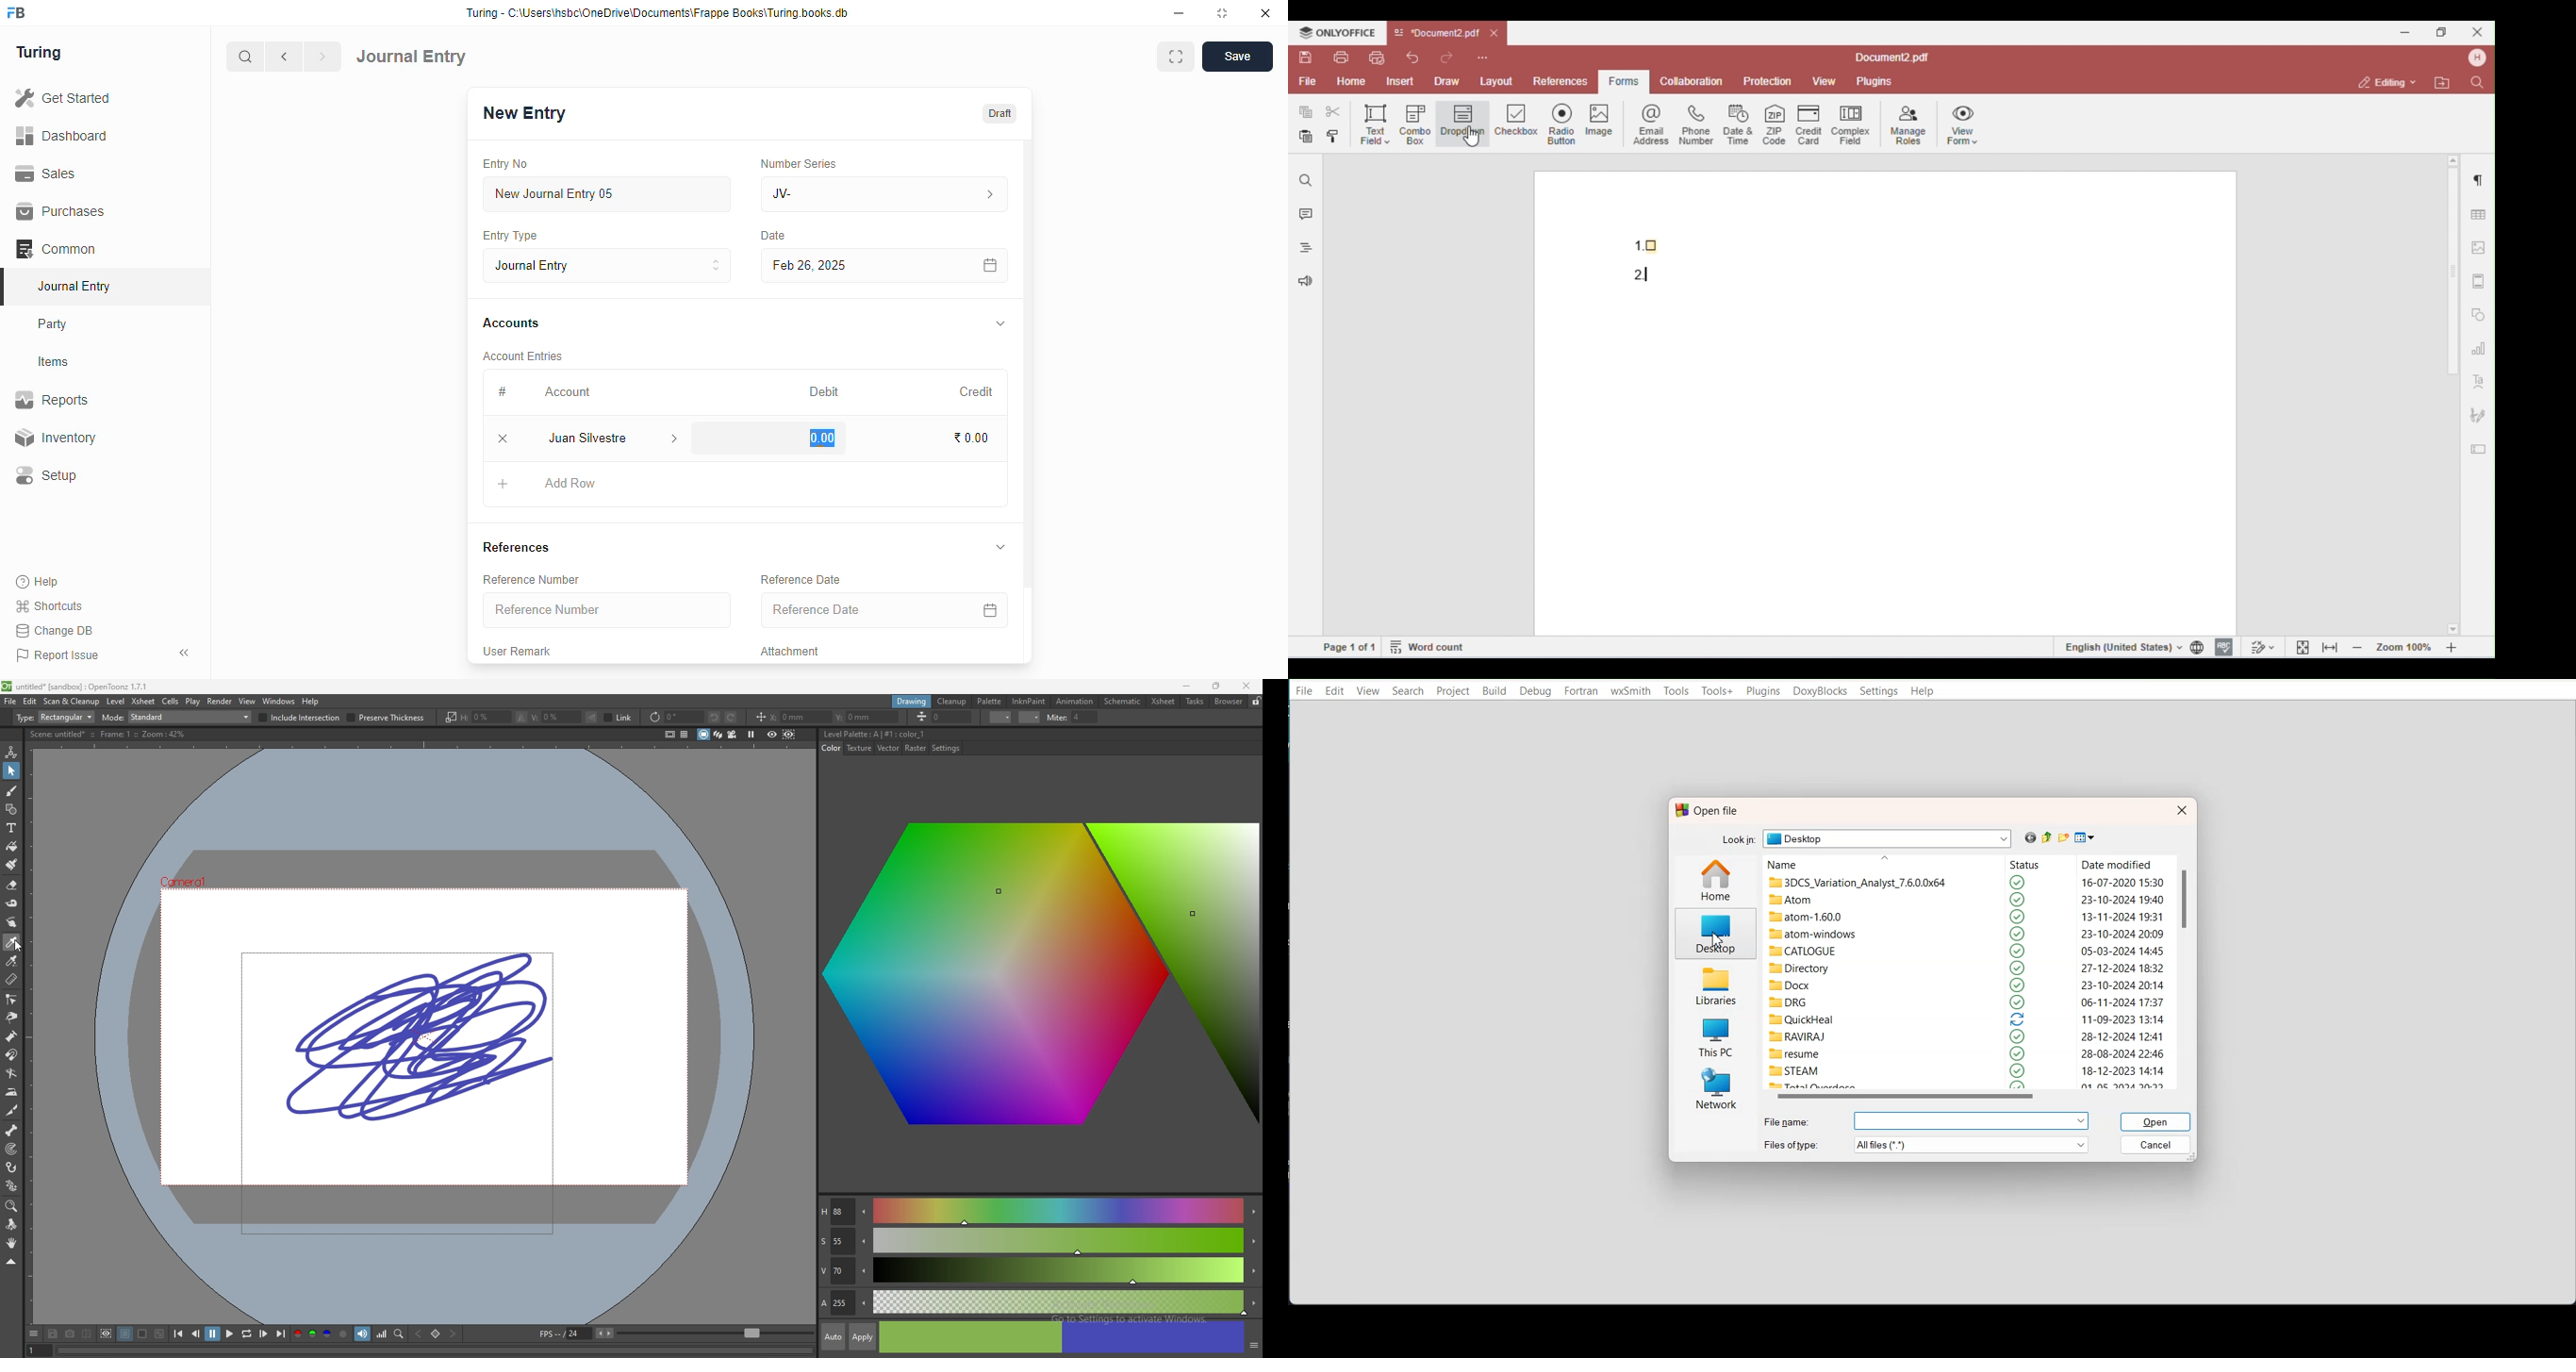 The width and height of the screenshot is (2576, 1372). Describe the element at coordinates (1237, 57) in the screenshot. I see `save` at that location.